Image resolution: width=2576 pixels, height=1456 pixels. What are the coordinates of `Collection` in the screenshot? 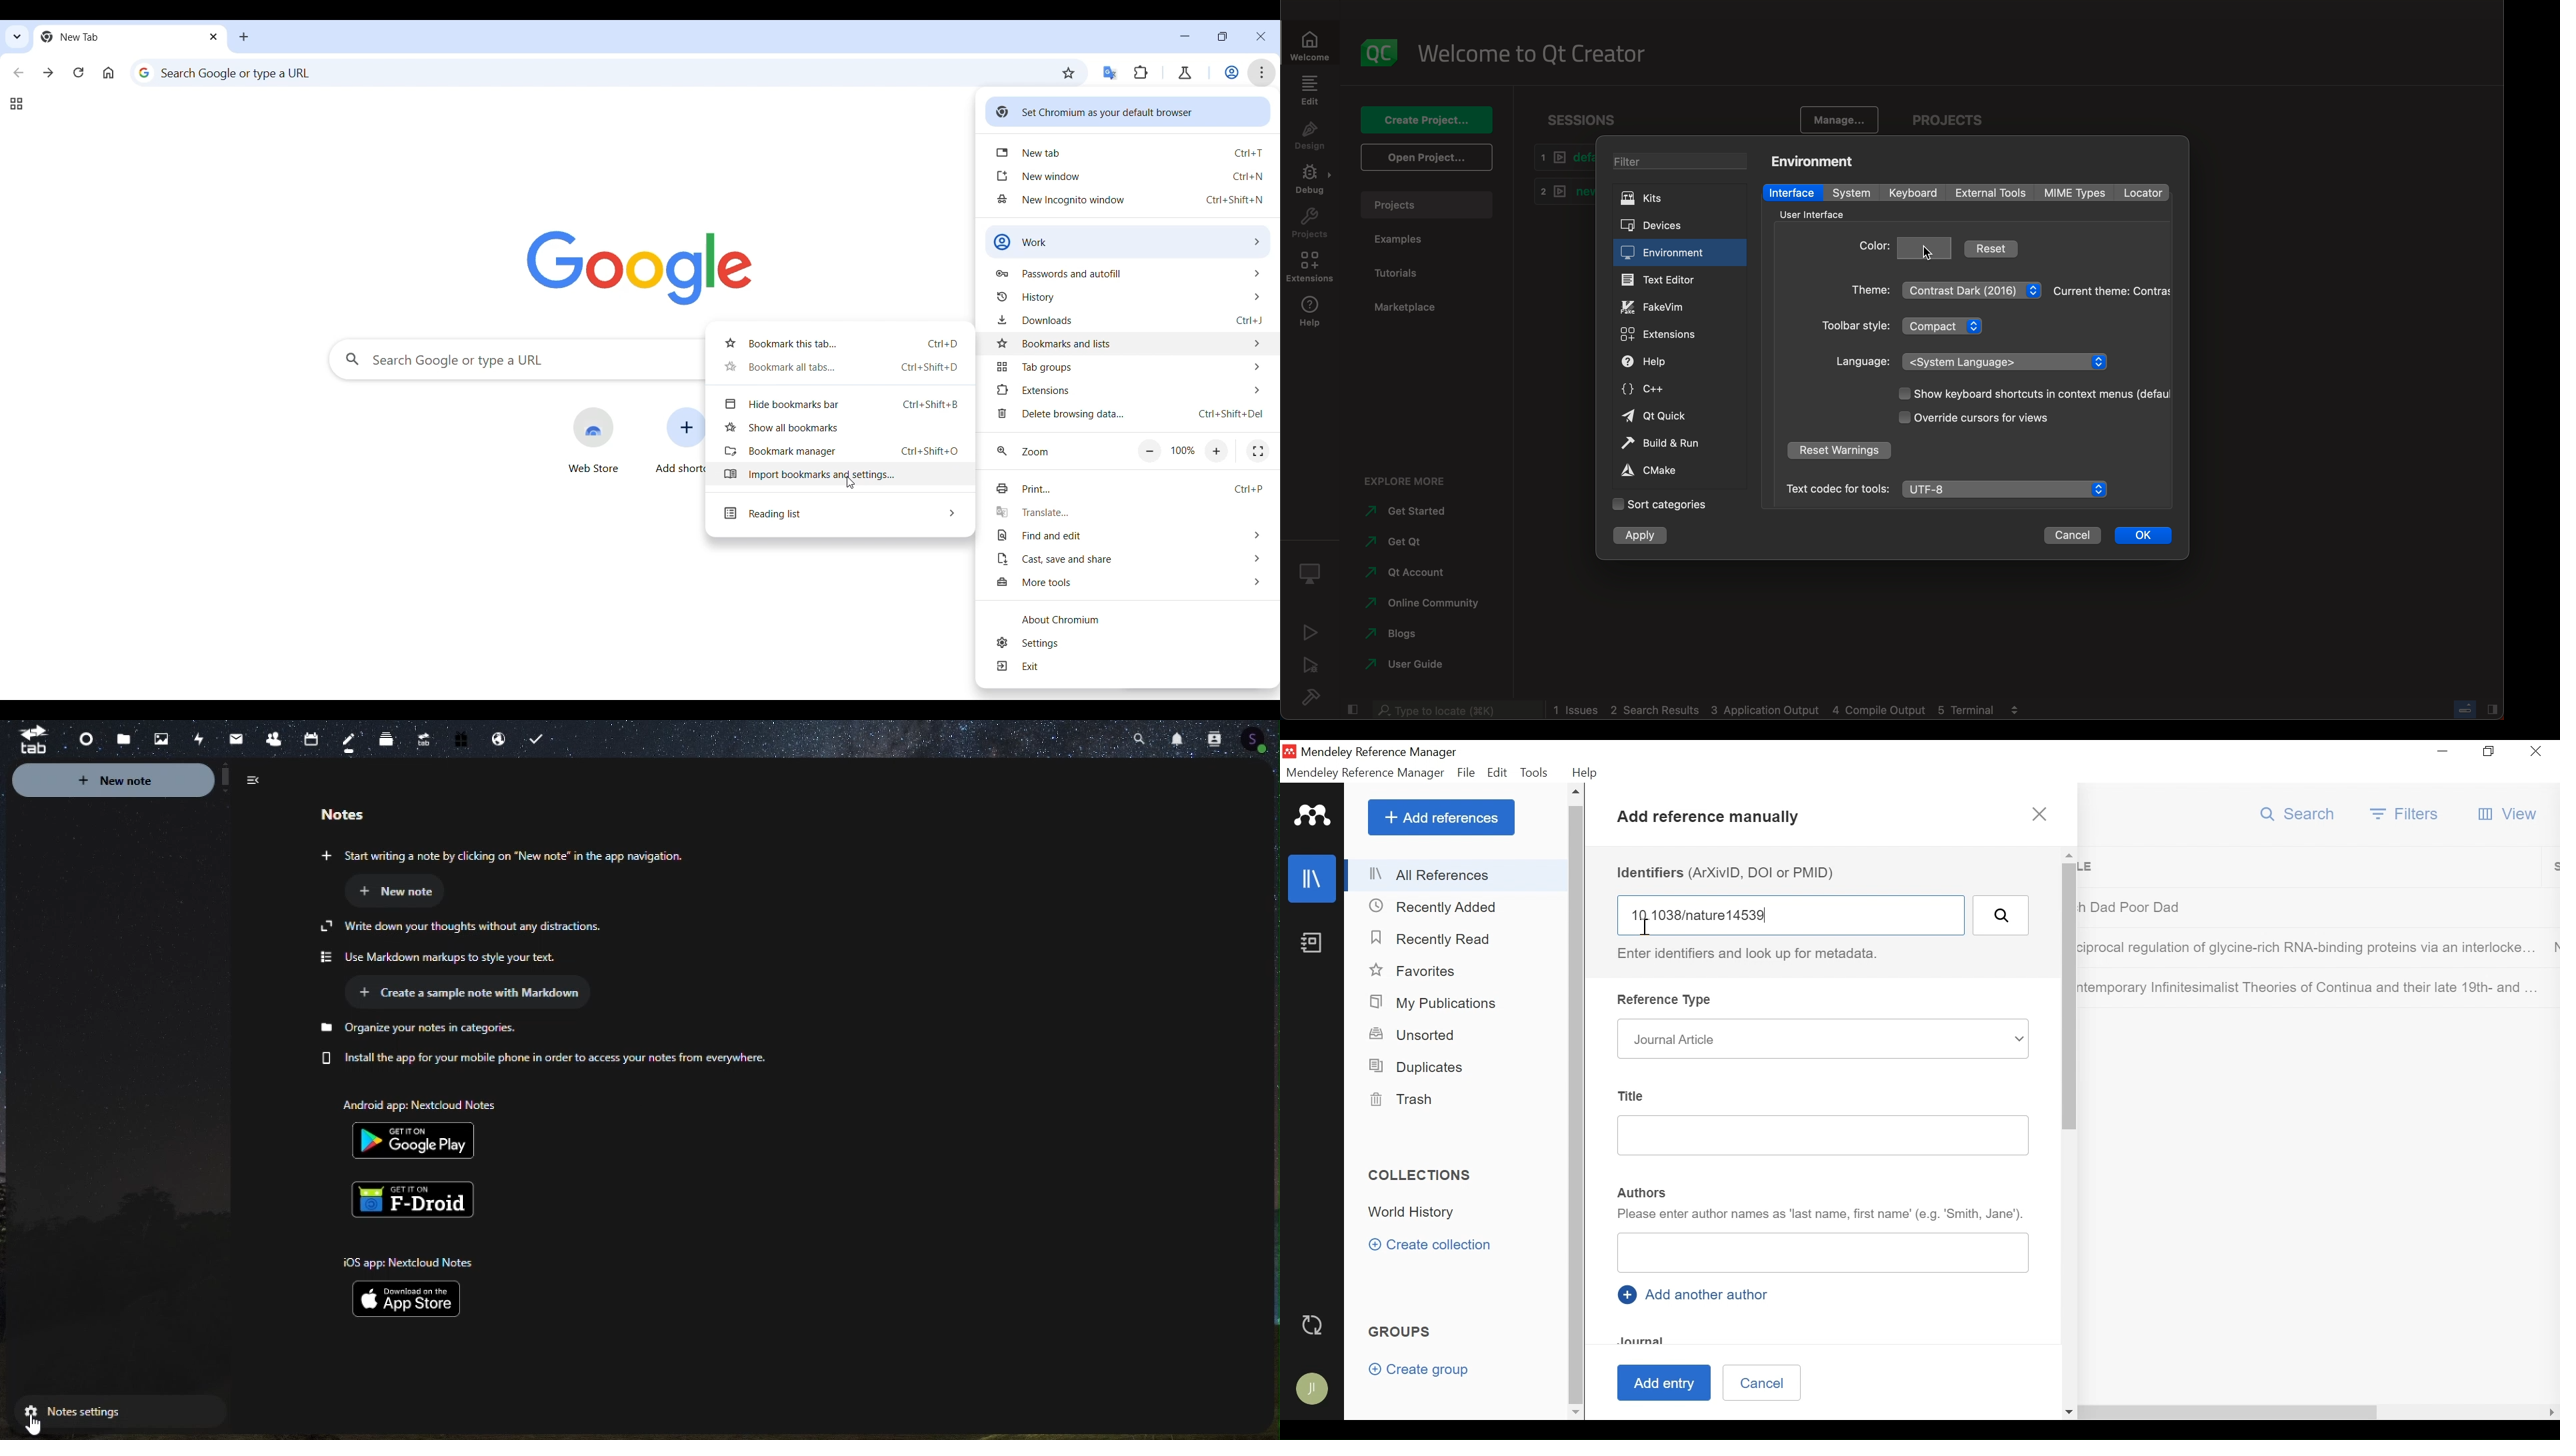 It's located at (1463, 1213).